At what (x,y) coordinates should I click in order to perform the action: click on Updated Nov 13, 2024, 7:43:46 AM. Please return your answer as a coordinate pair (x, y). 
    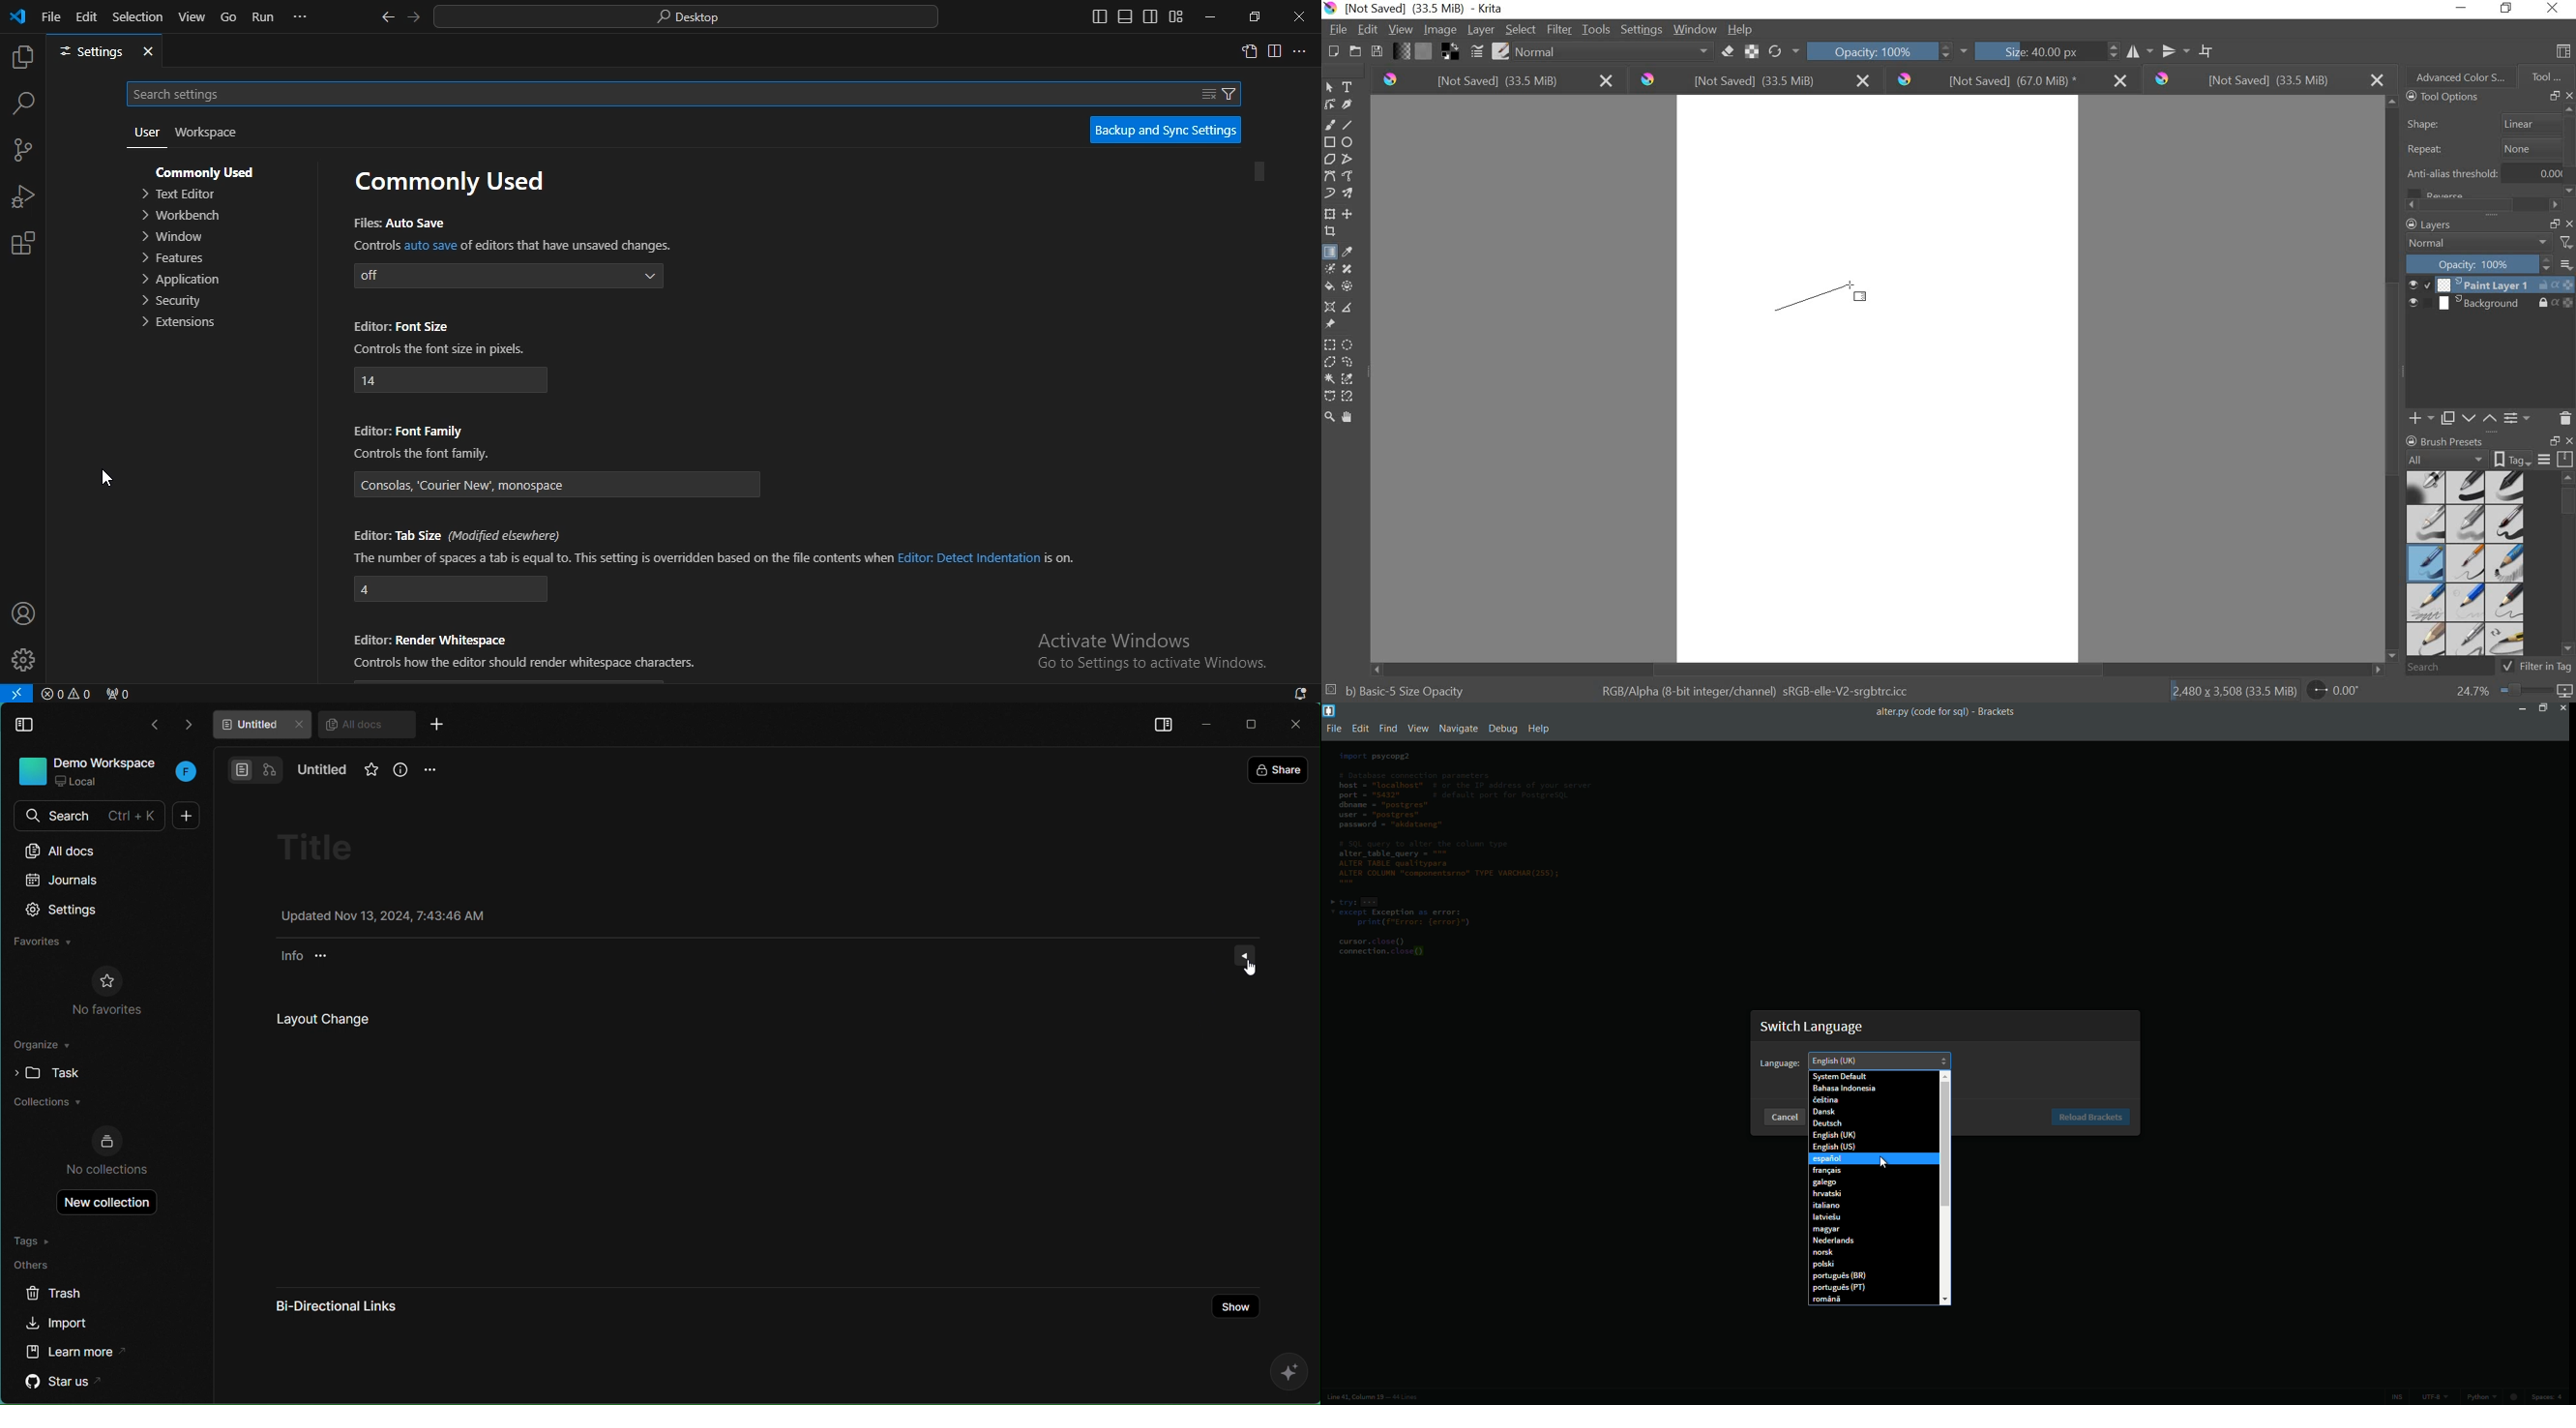
    Looking at the image, I should click on (381, 917).